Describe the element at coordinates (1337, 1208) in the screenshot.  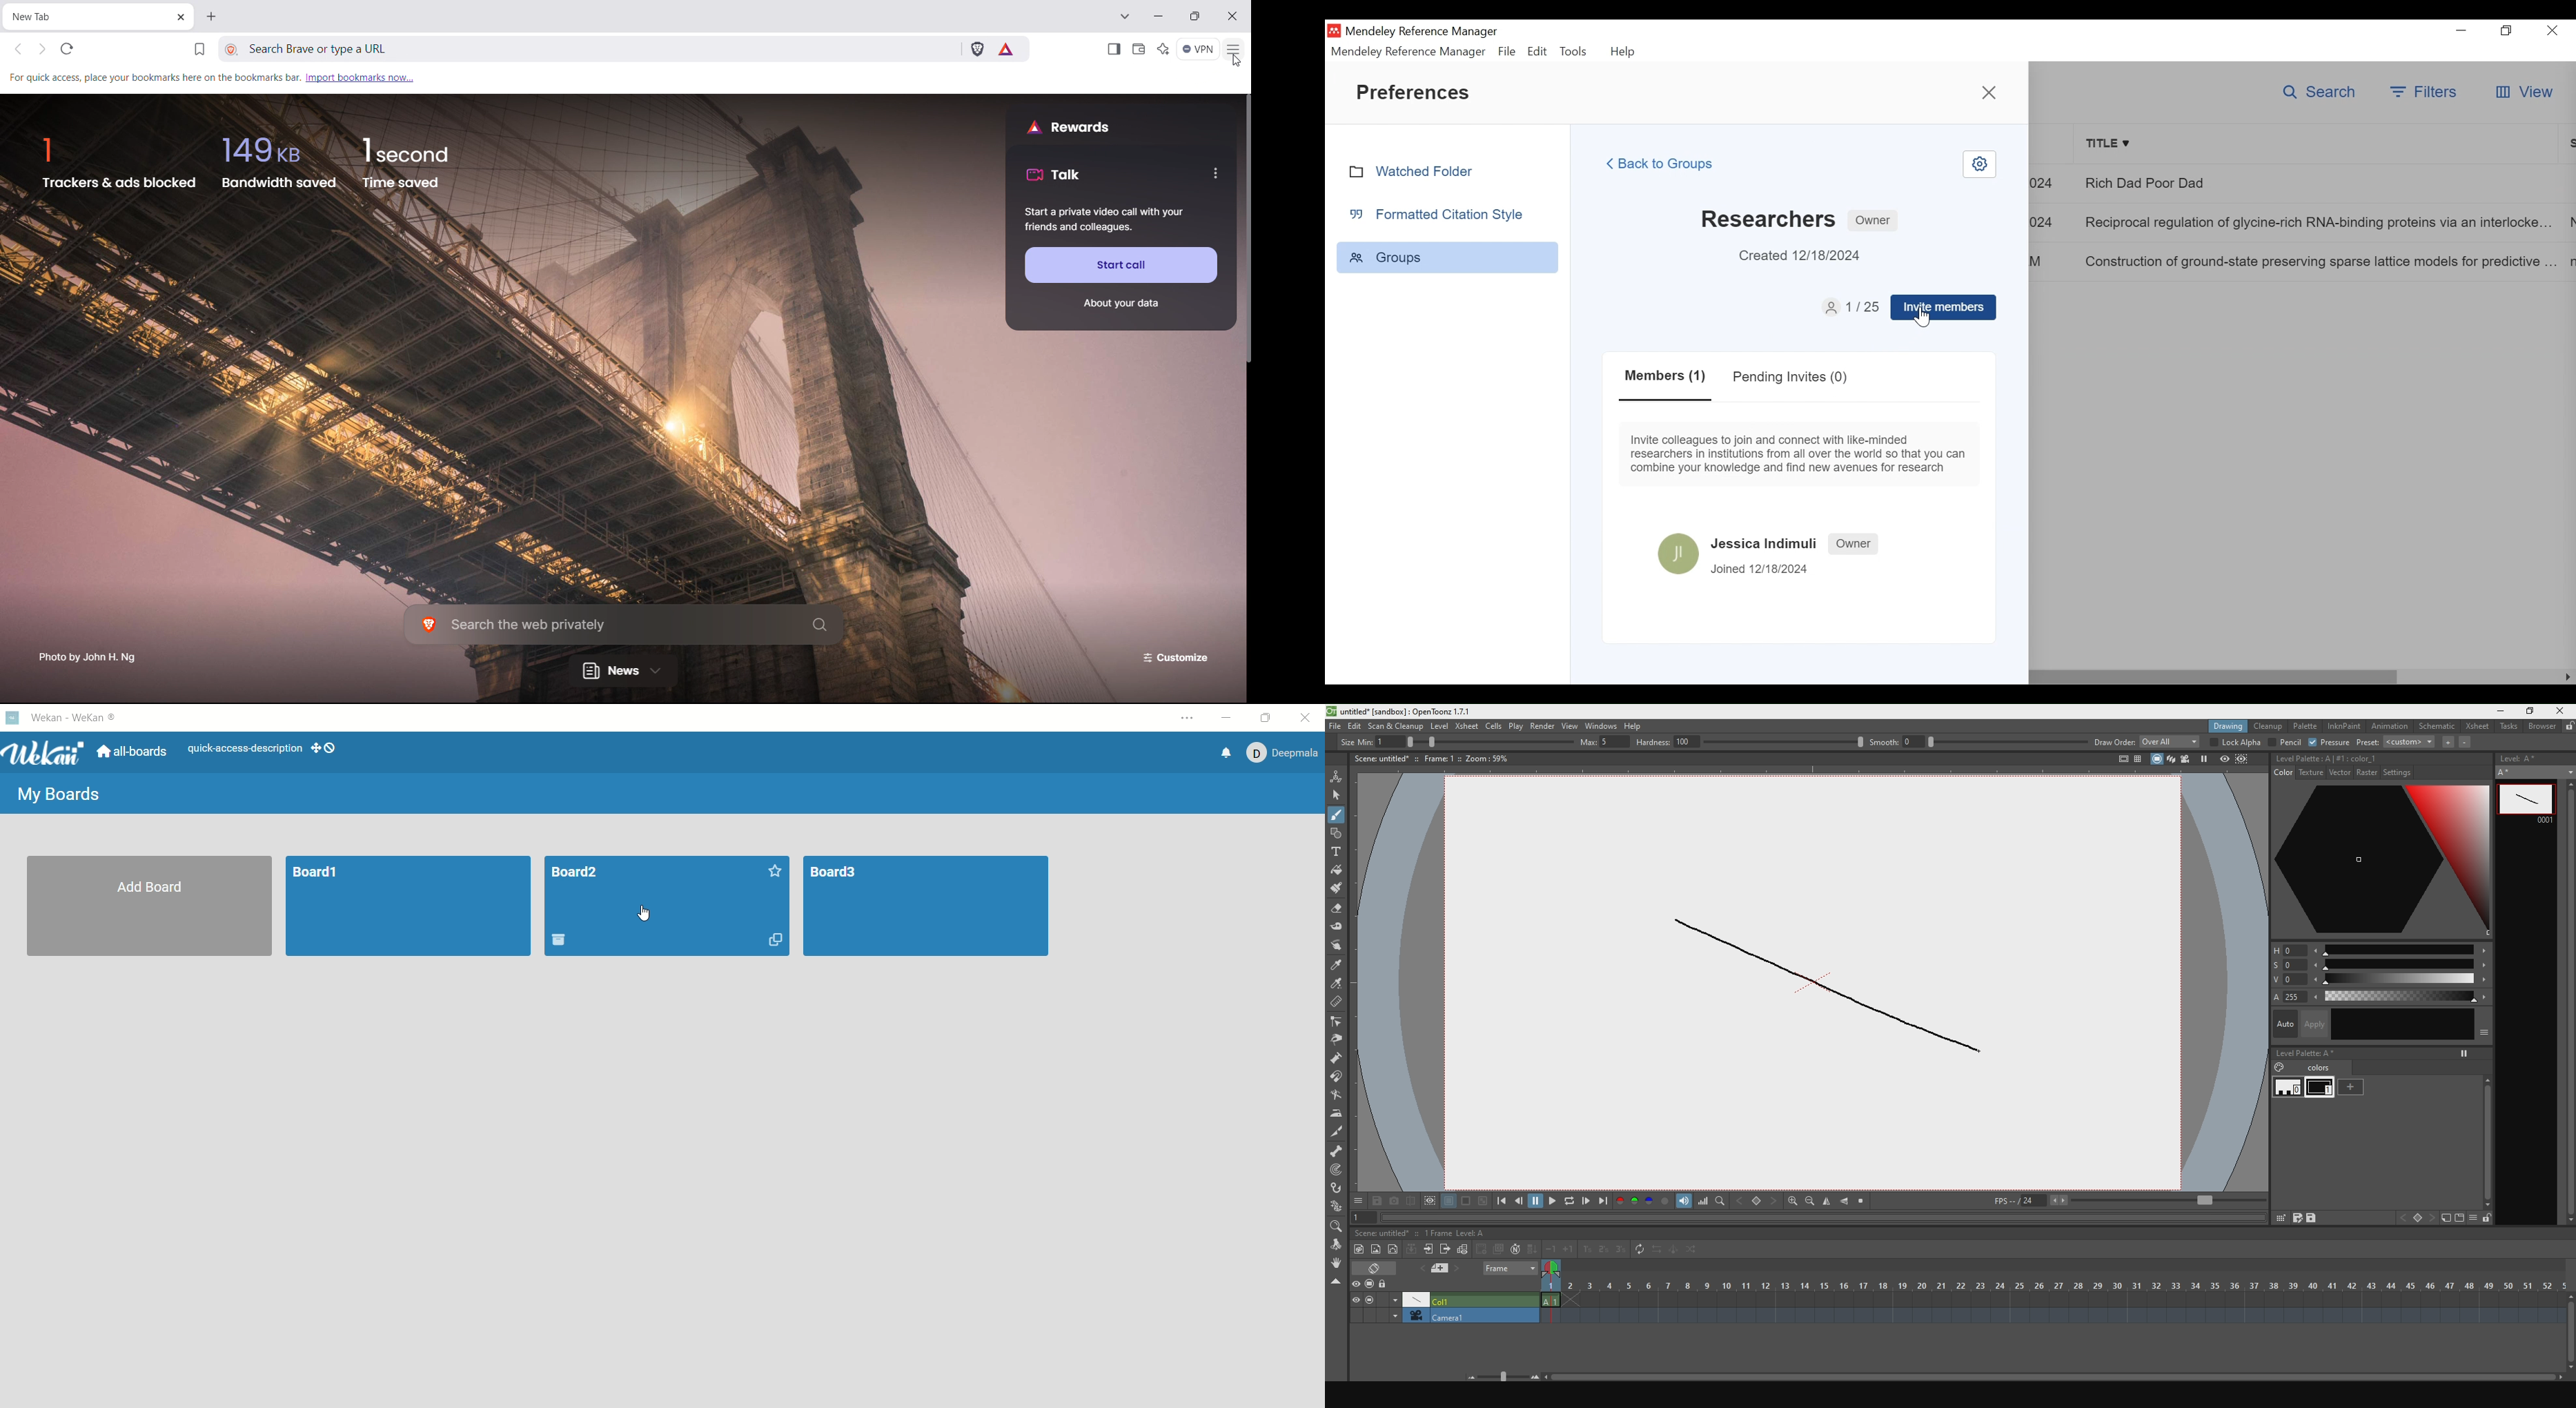
I see `plastic` at that location.